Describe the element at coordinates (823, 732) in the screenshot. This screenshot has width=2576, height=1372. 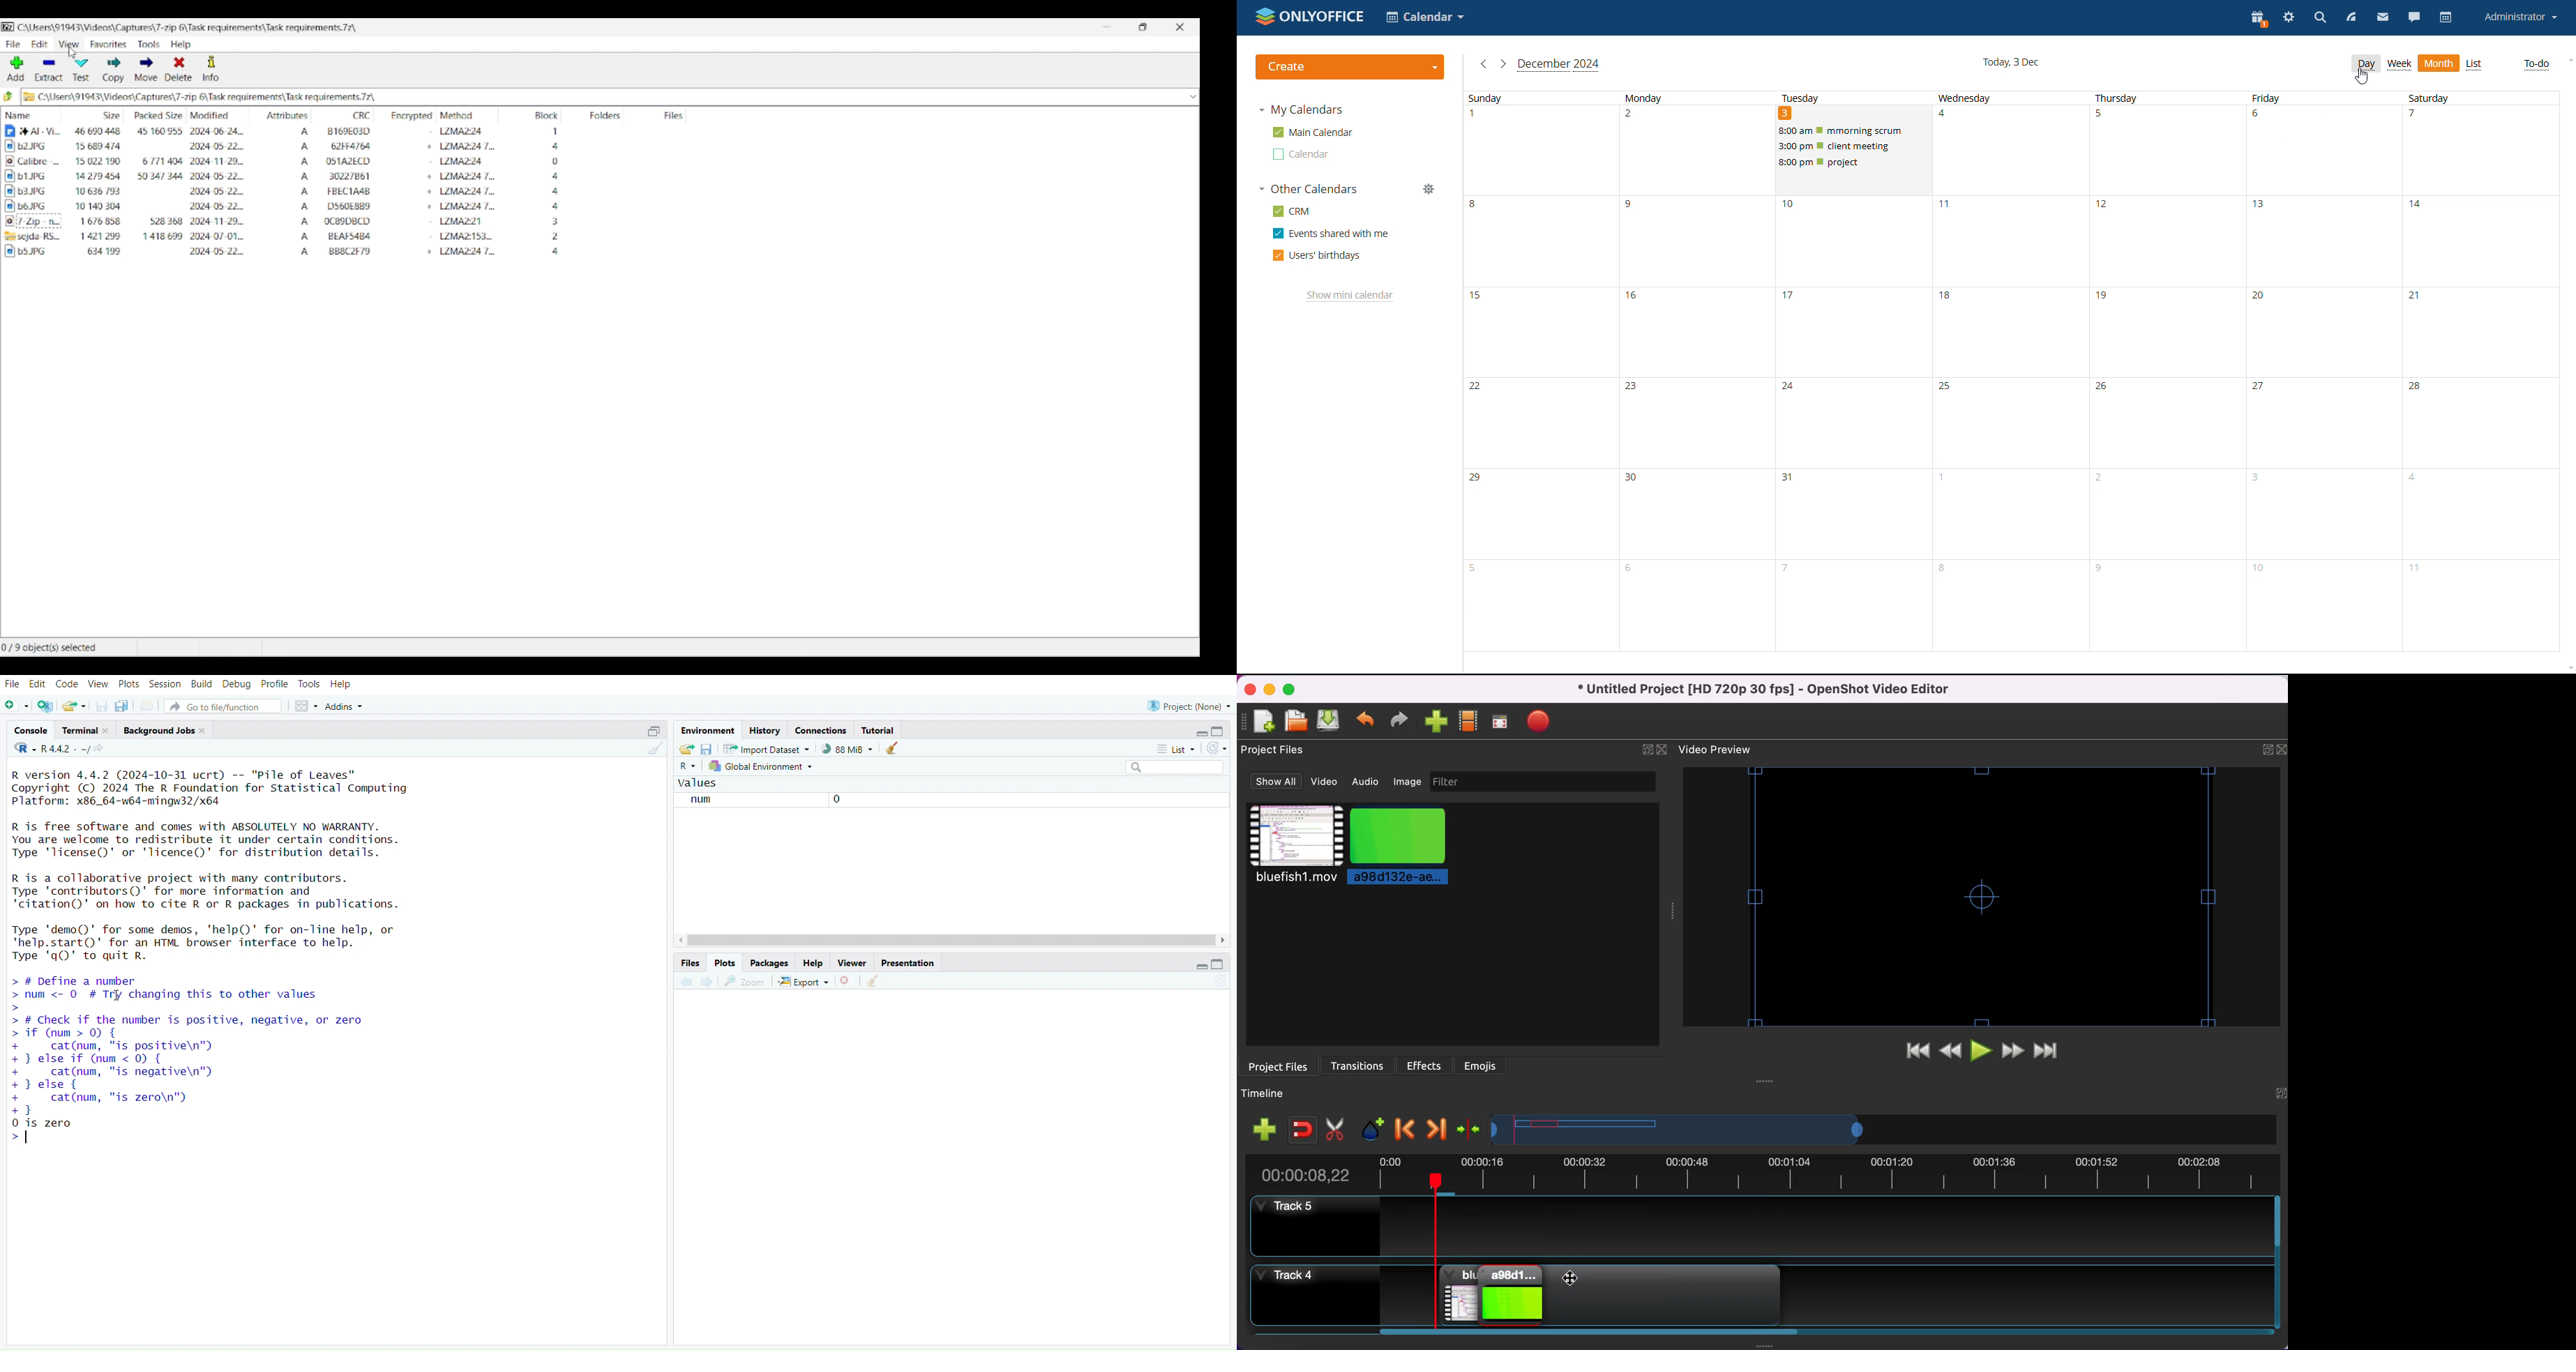
I see `connections` at that location.